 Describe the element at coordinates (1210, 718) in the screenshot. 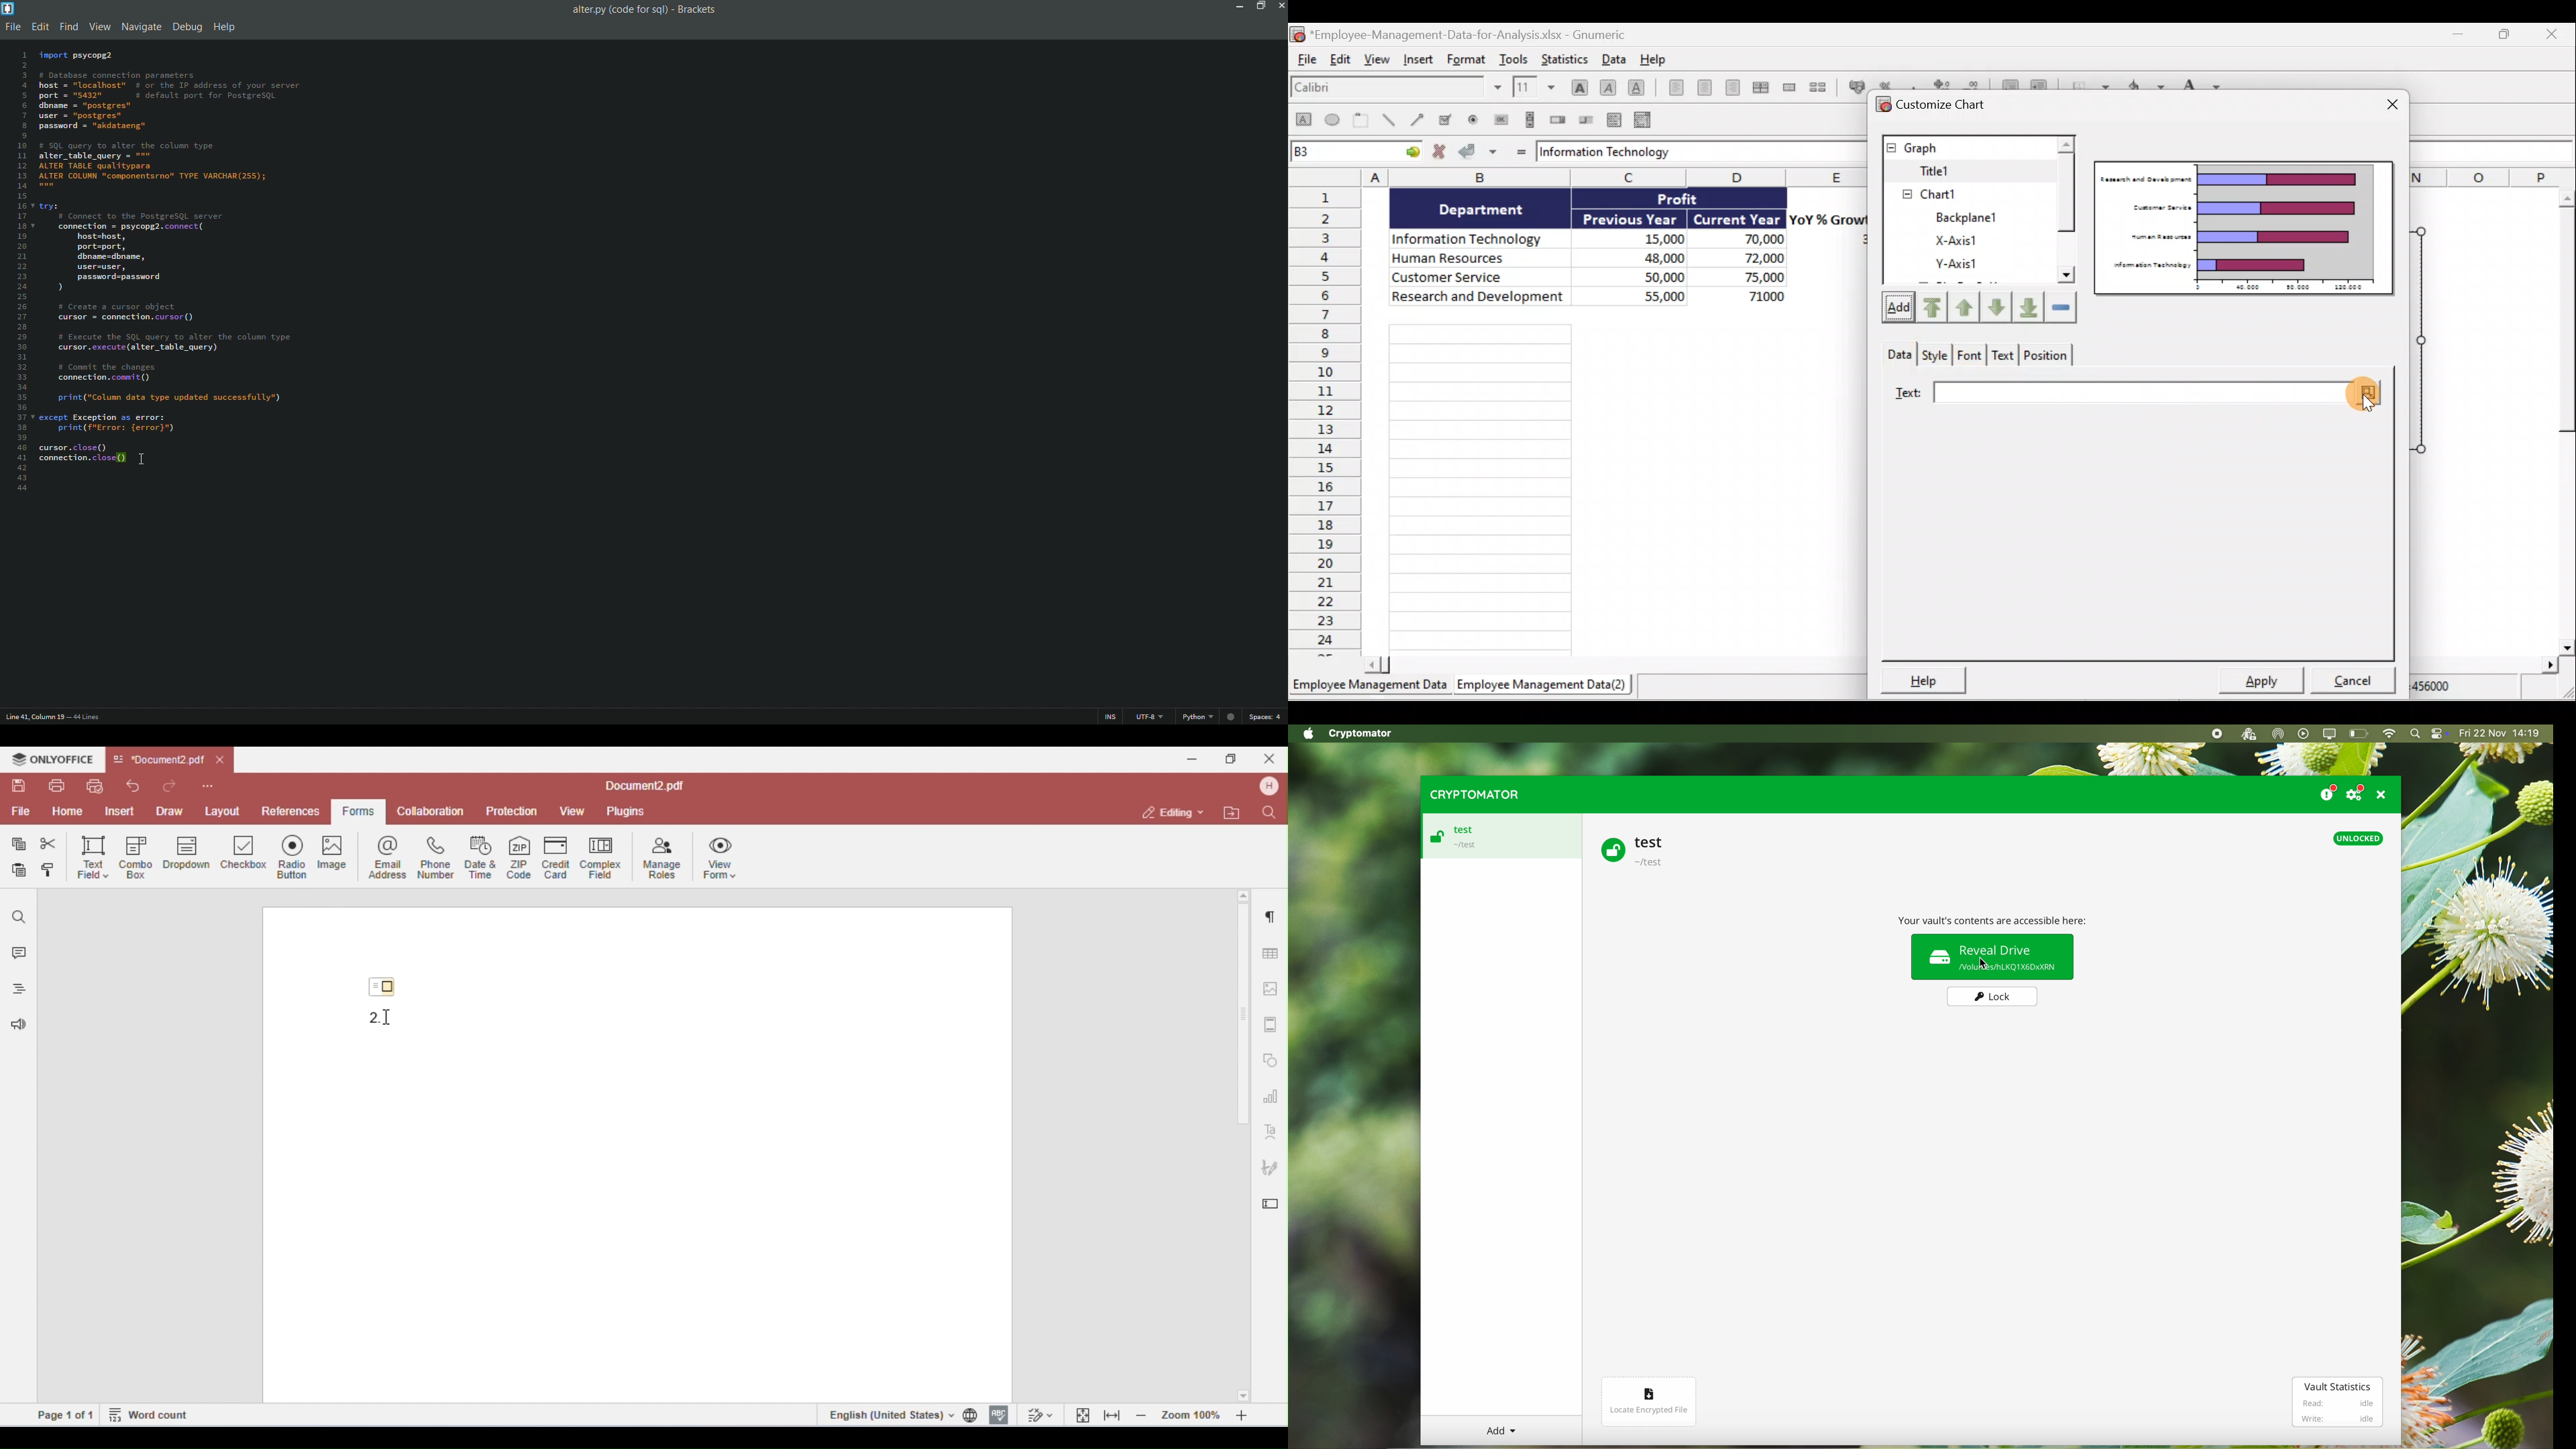

I see `file format` at that location.